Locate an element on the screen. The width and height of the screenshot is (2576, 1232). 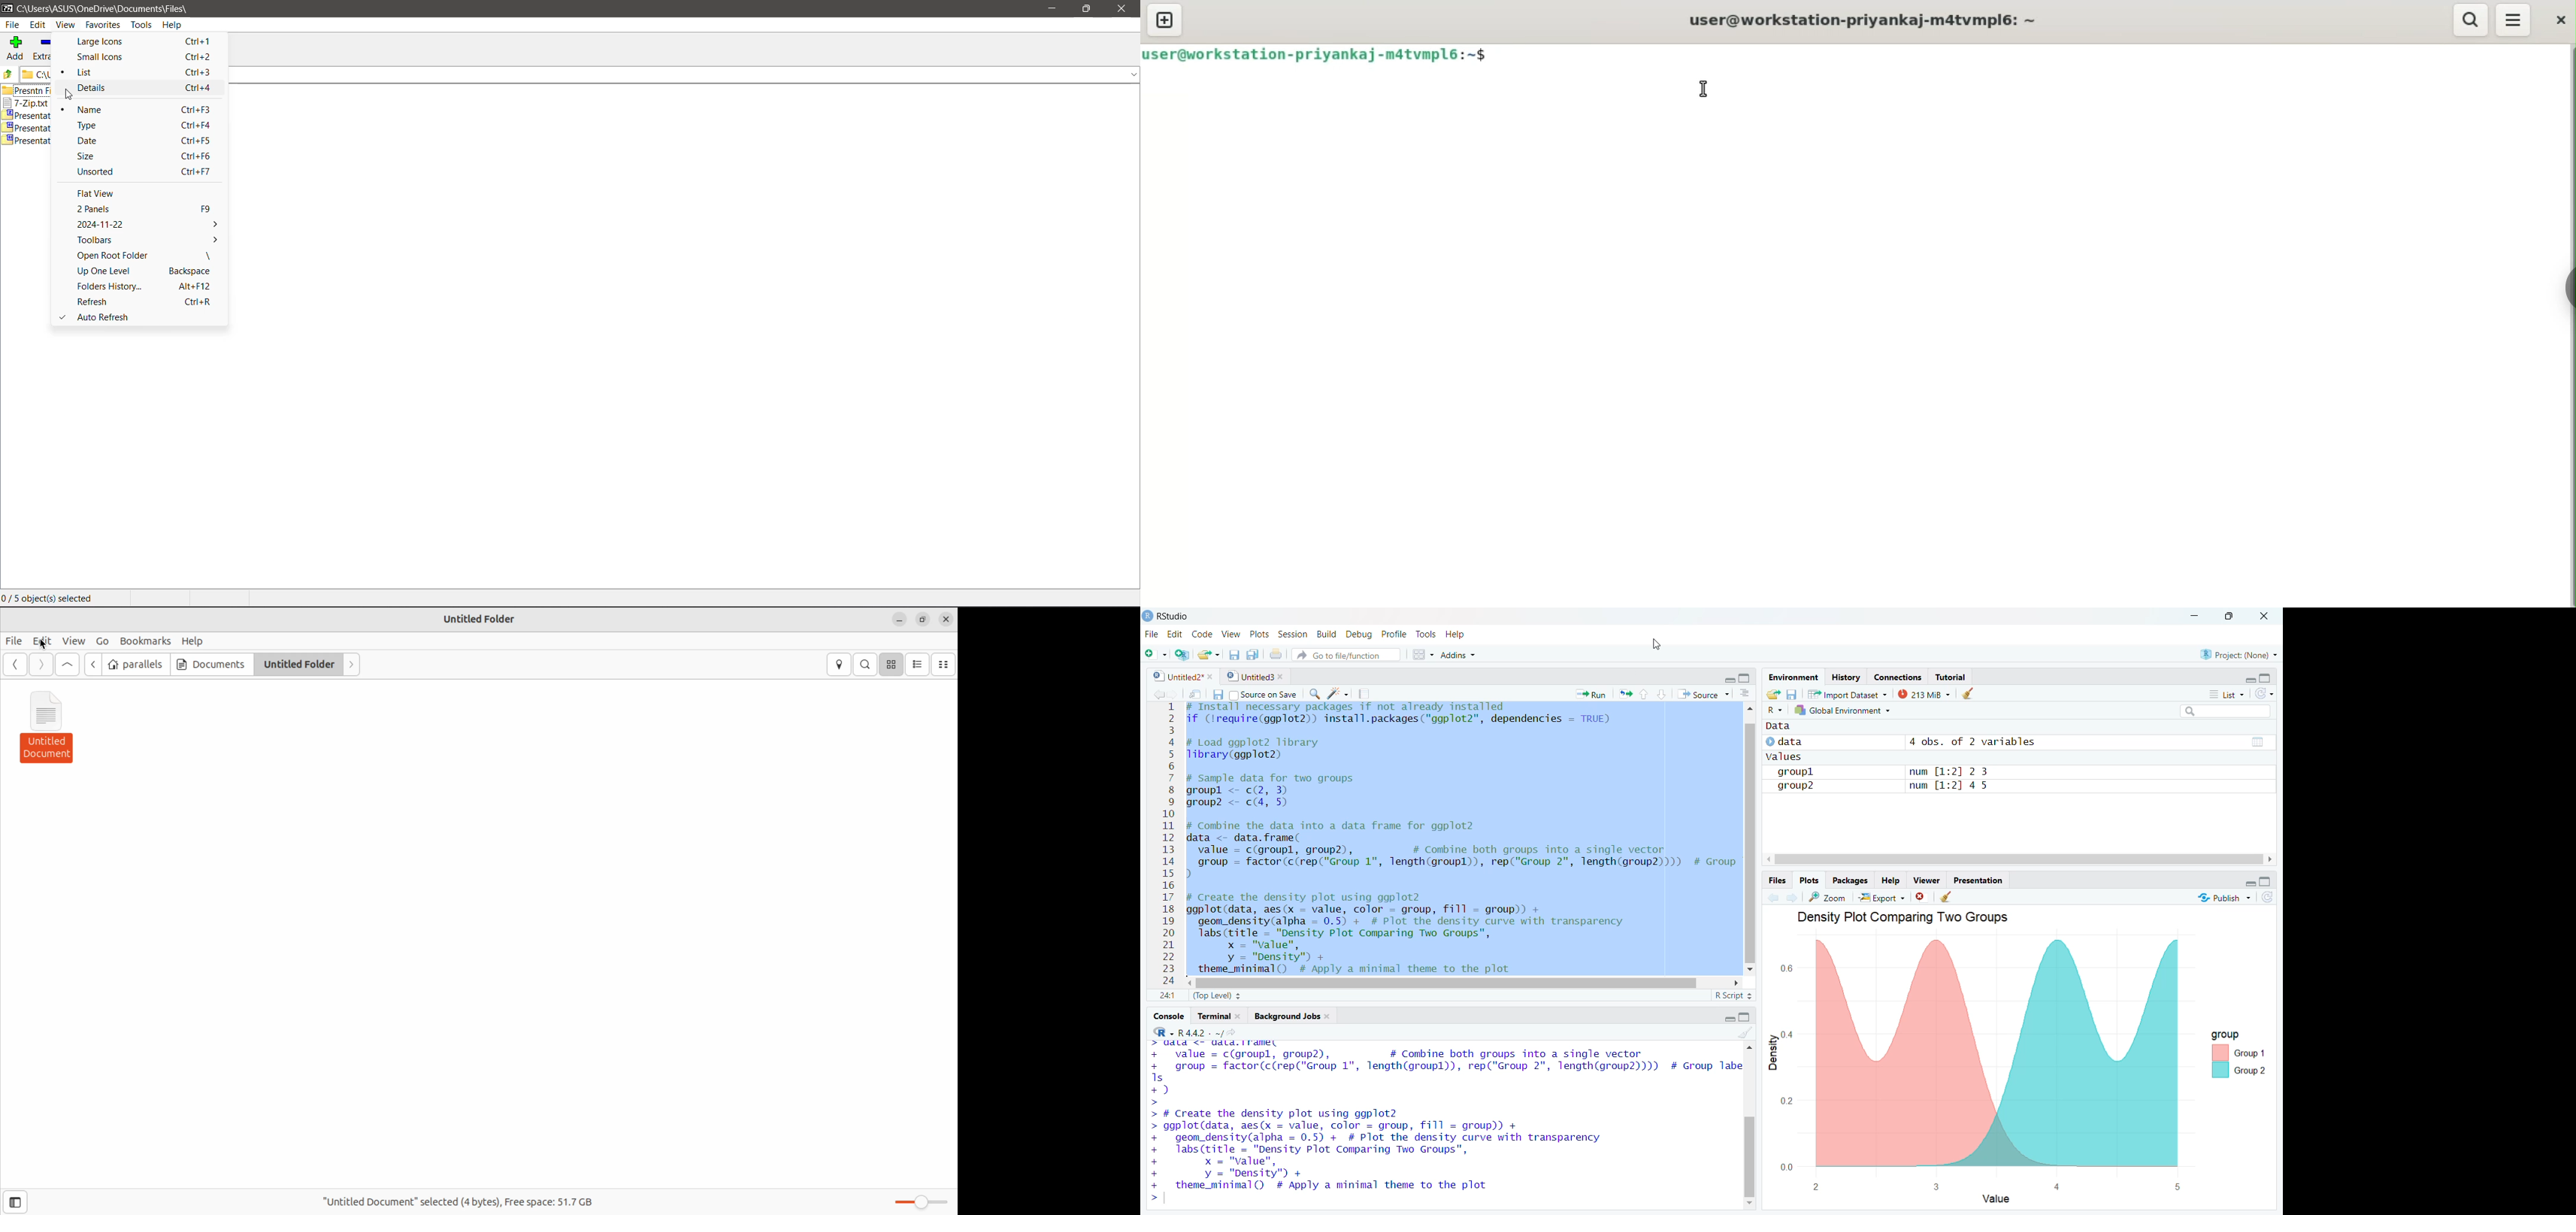
minimize is located at coordinates (1724, 680).